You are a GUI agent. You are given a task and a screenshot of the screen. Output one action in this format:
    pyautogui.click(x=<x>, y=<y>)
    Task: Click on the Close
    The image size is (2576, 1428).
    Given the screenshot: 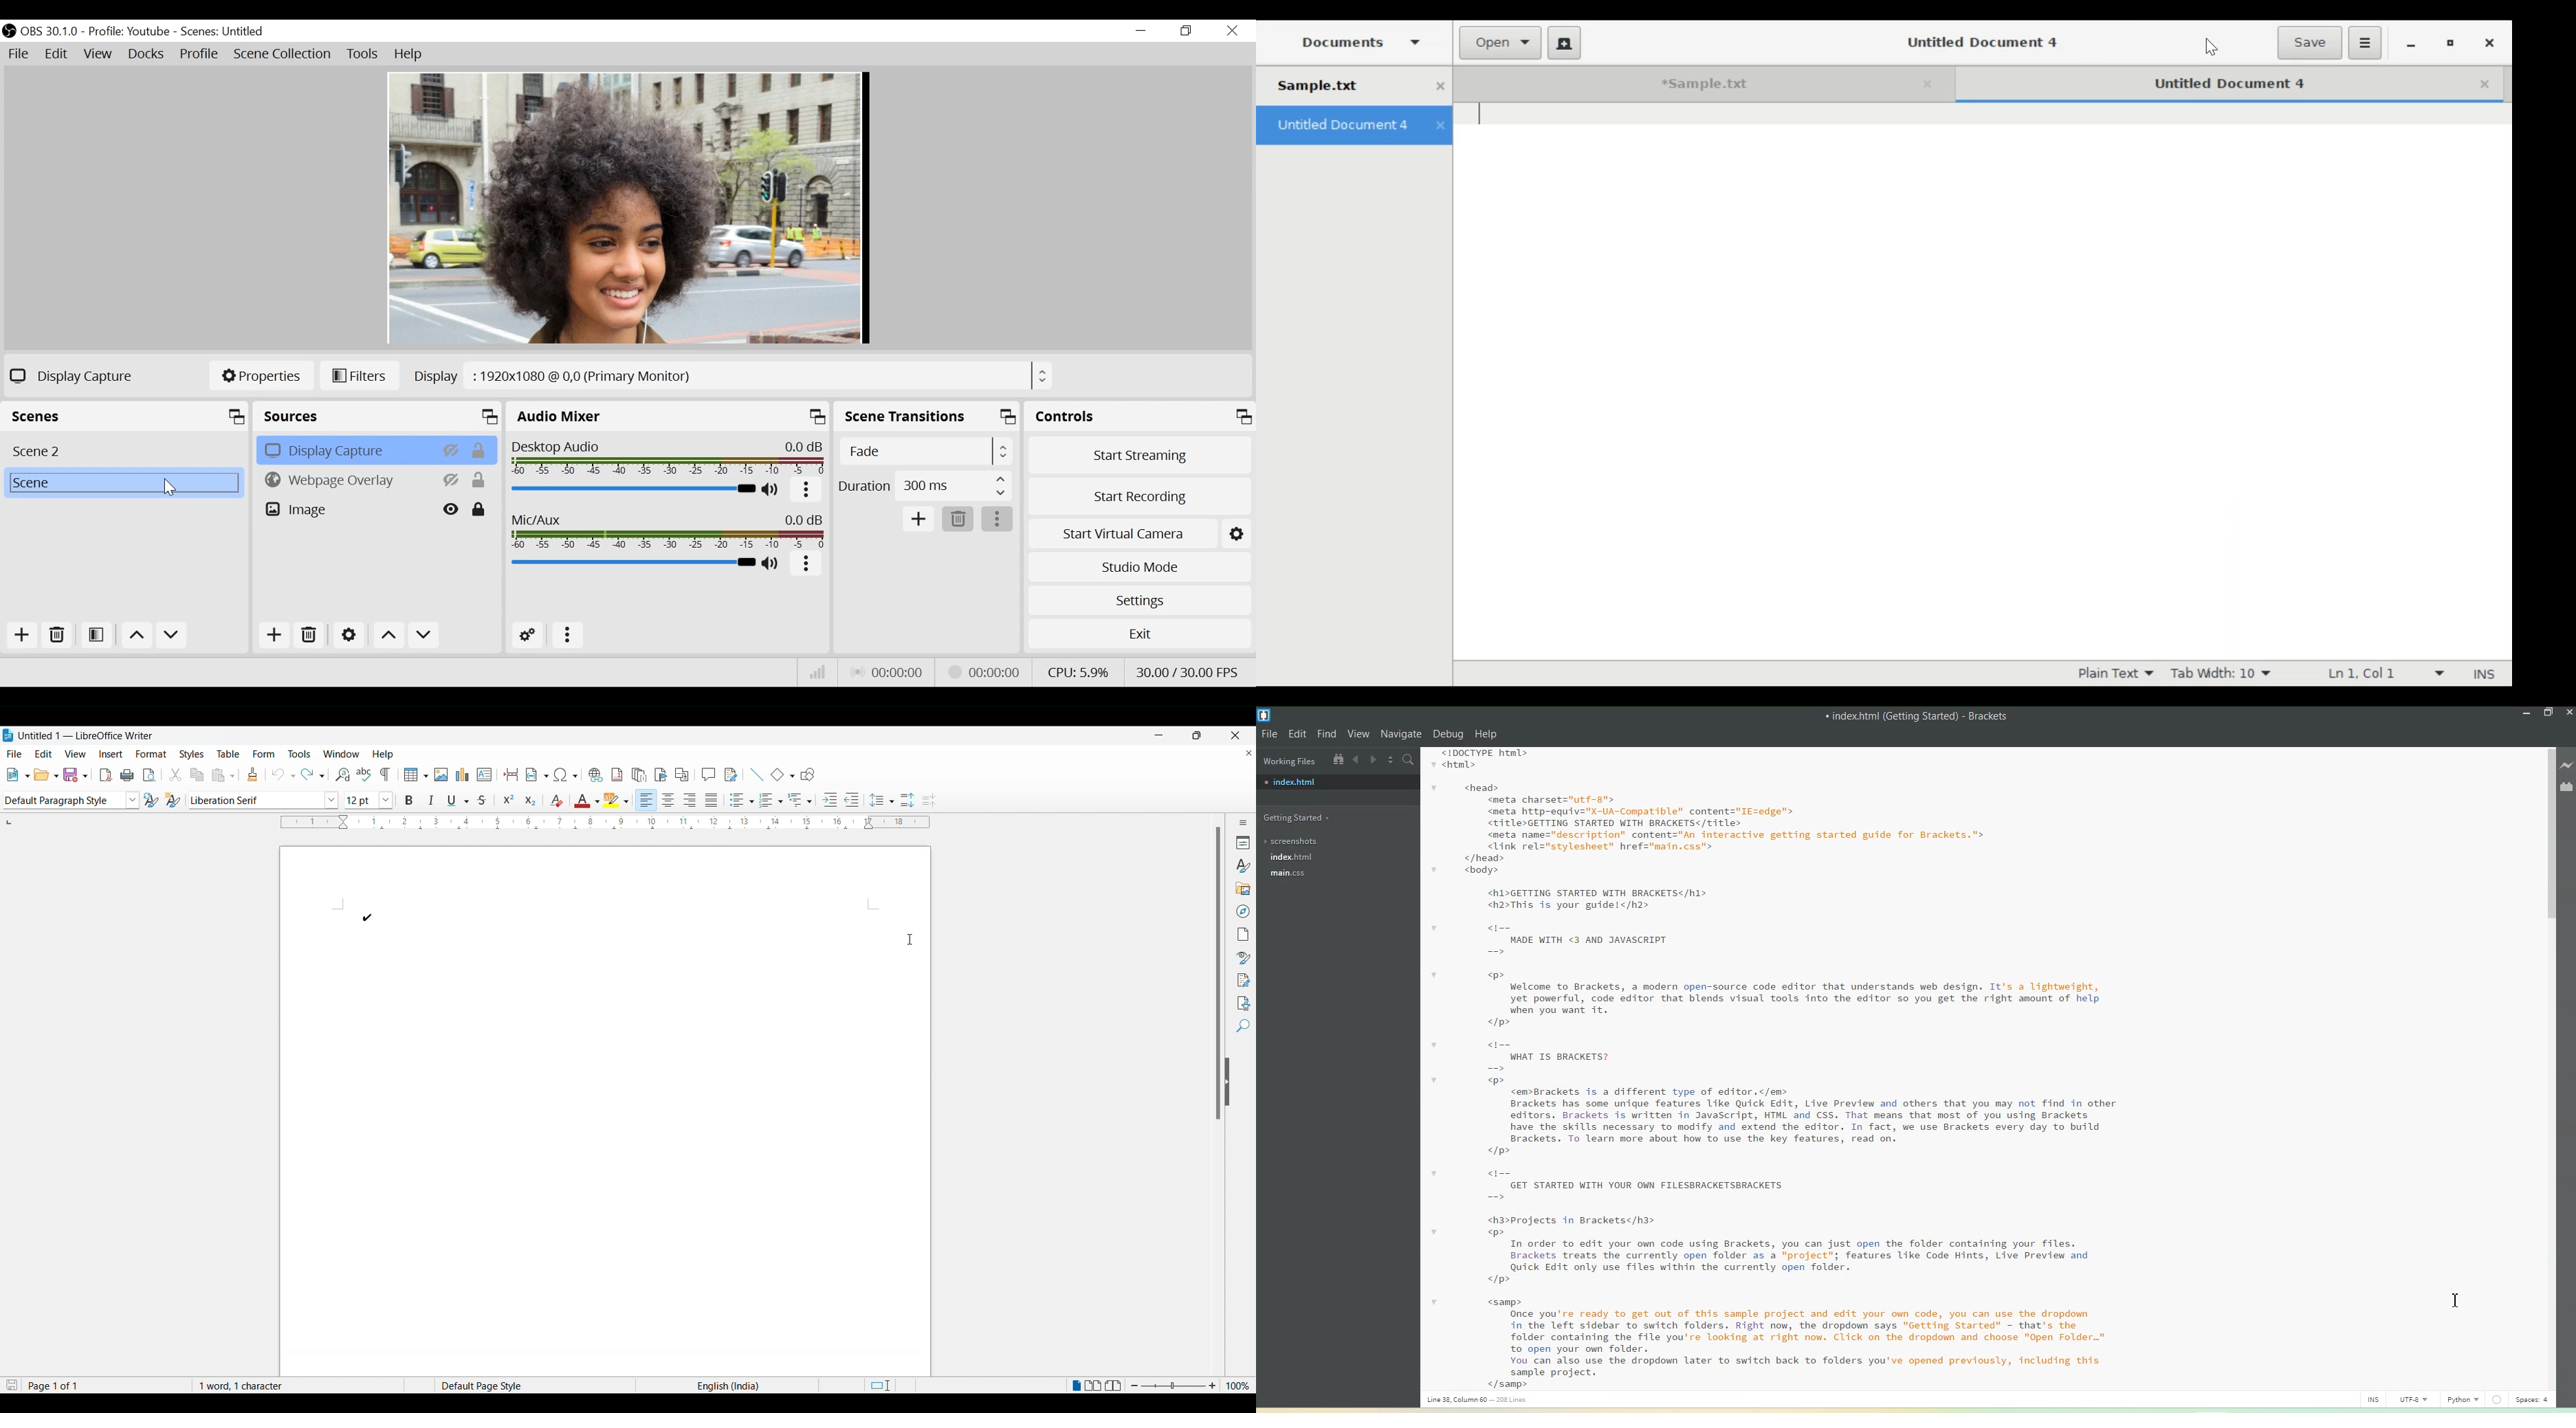 What is the action you would take?
    pyautogui.click(x=2568, y=713)
    